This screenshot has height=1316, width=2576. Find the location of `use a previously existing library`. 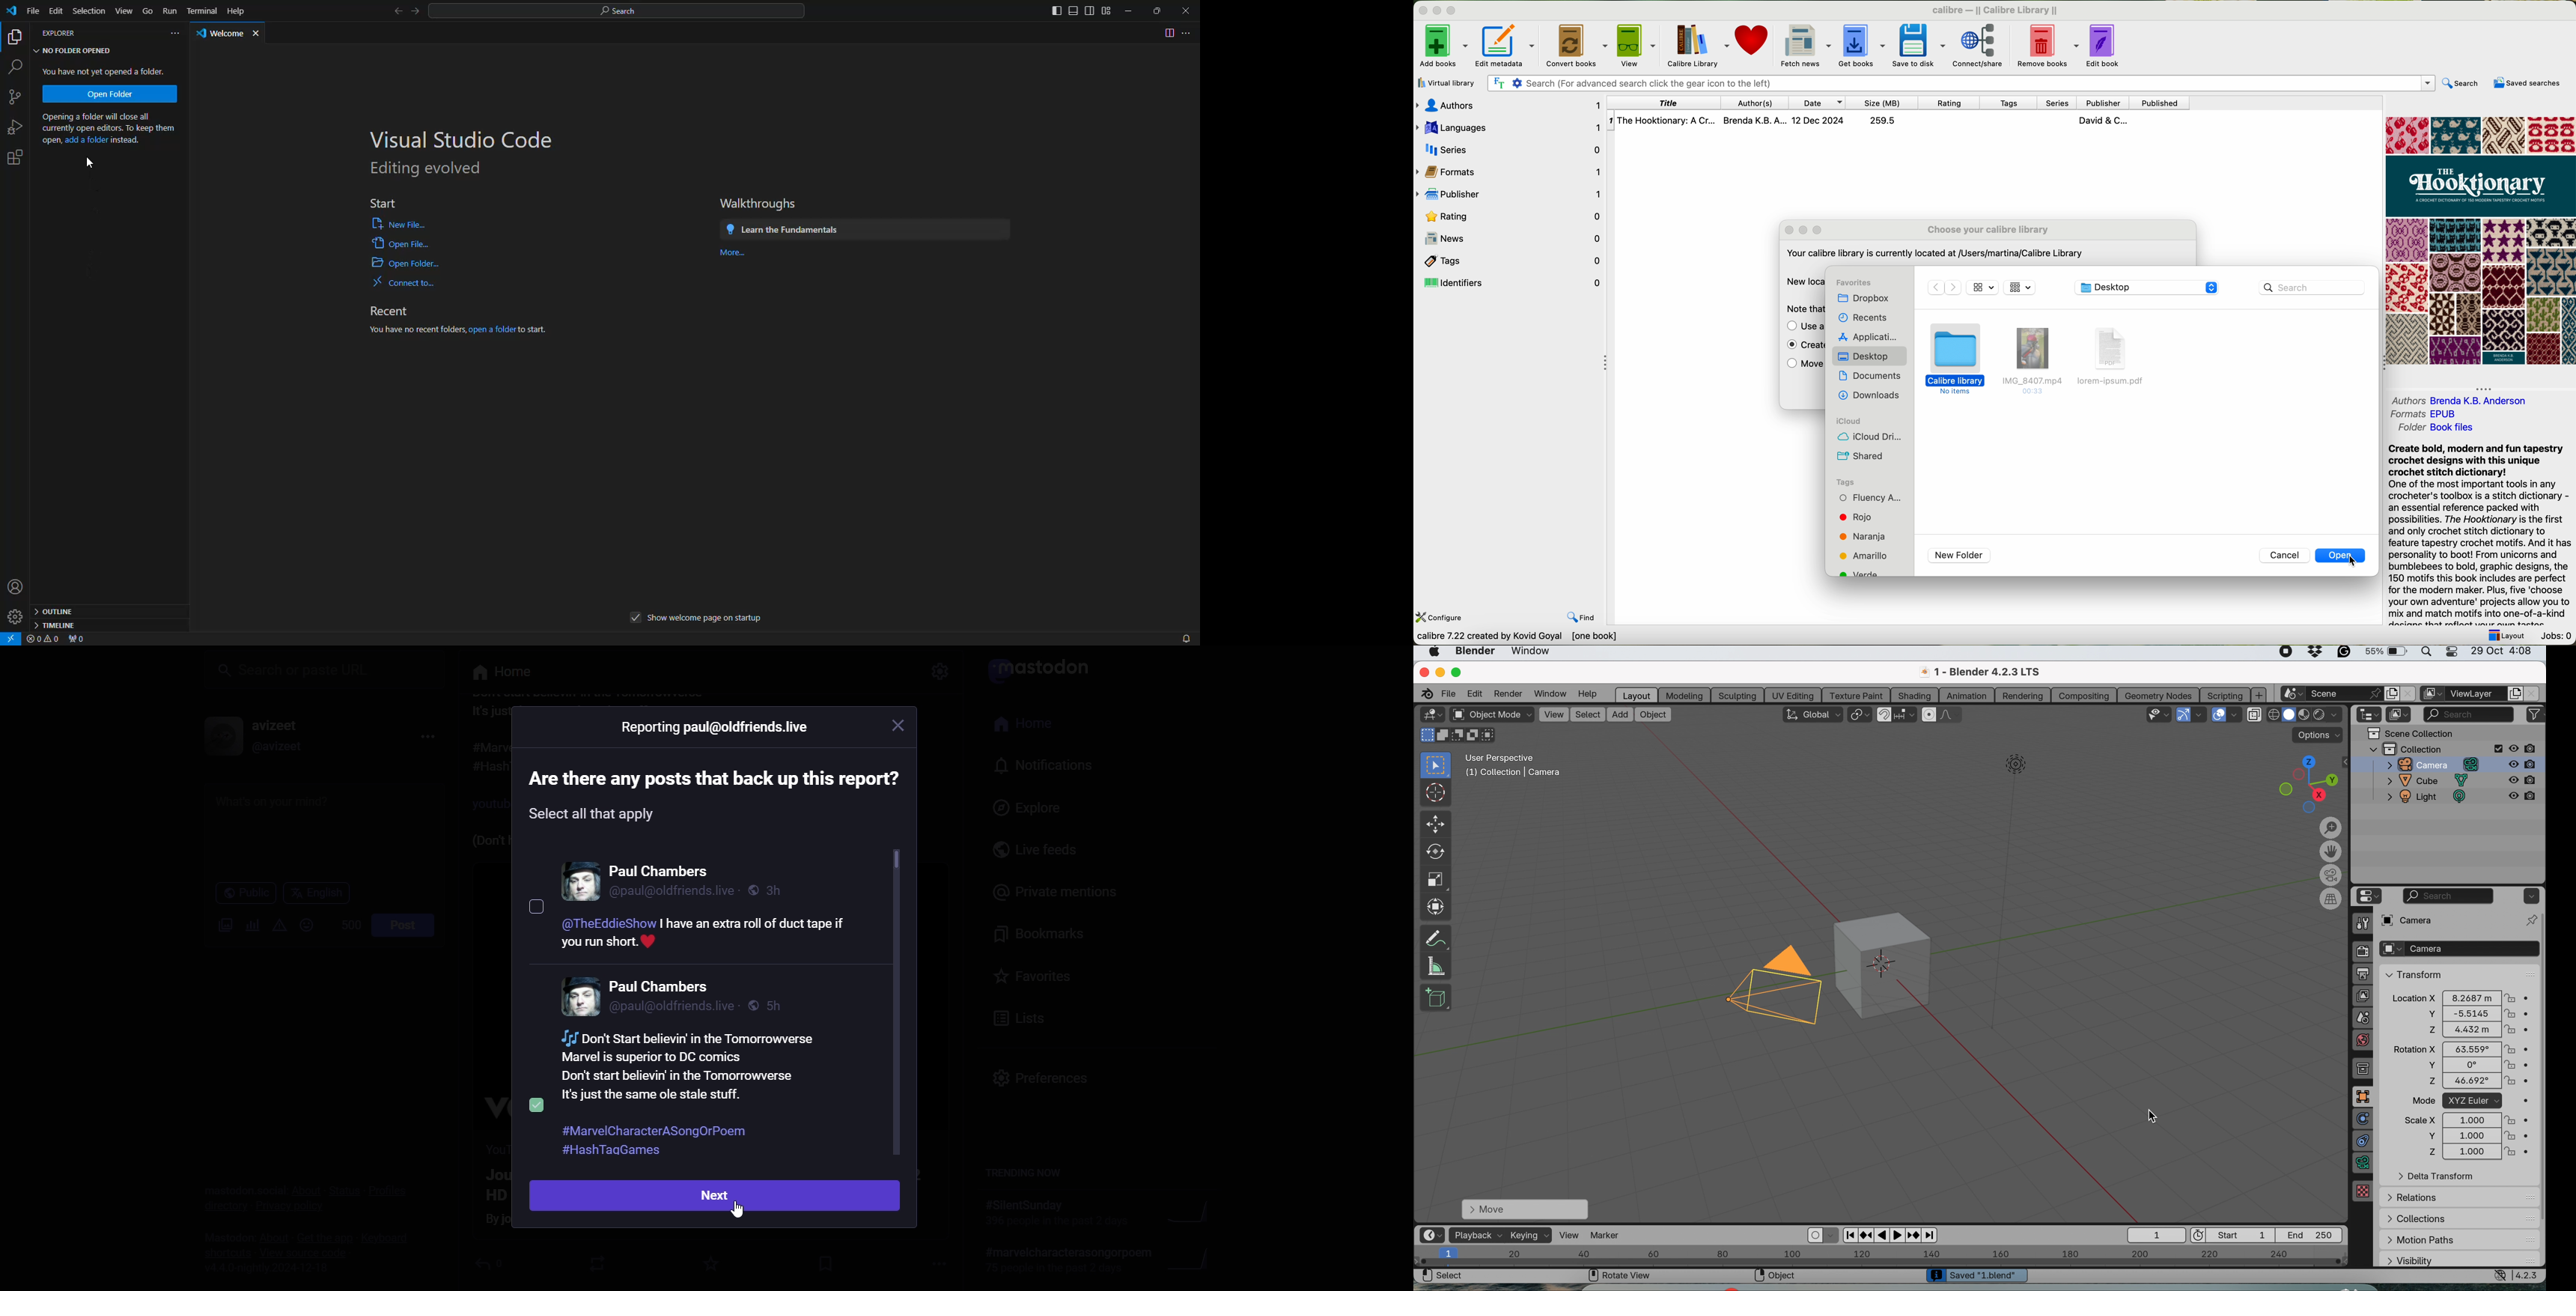

use a previously existing library is located at coordinates (1804, 326).